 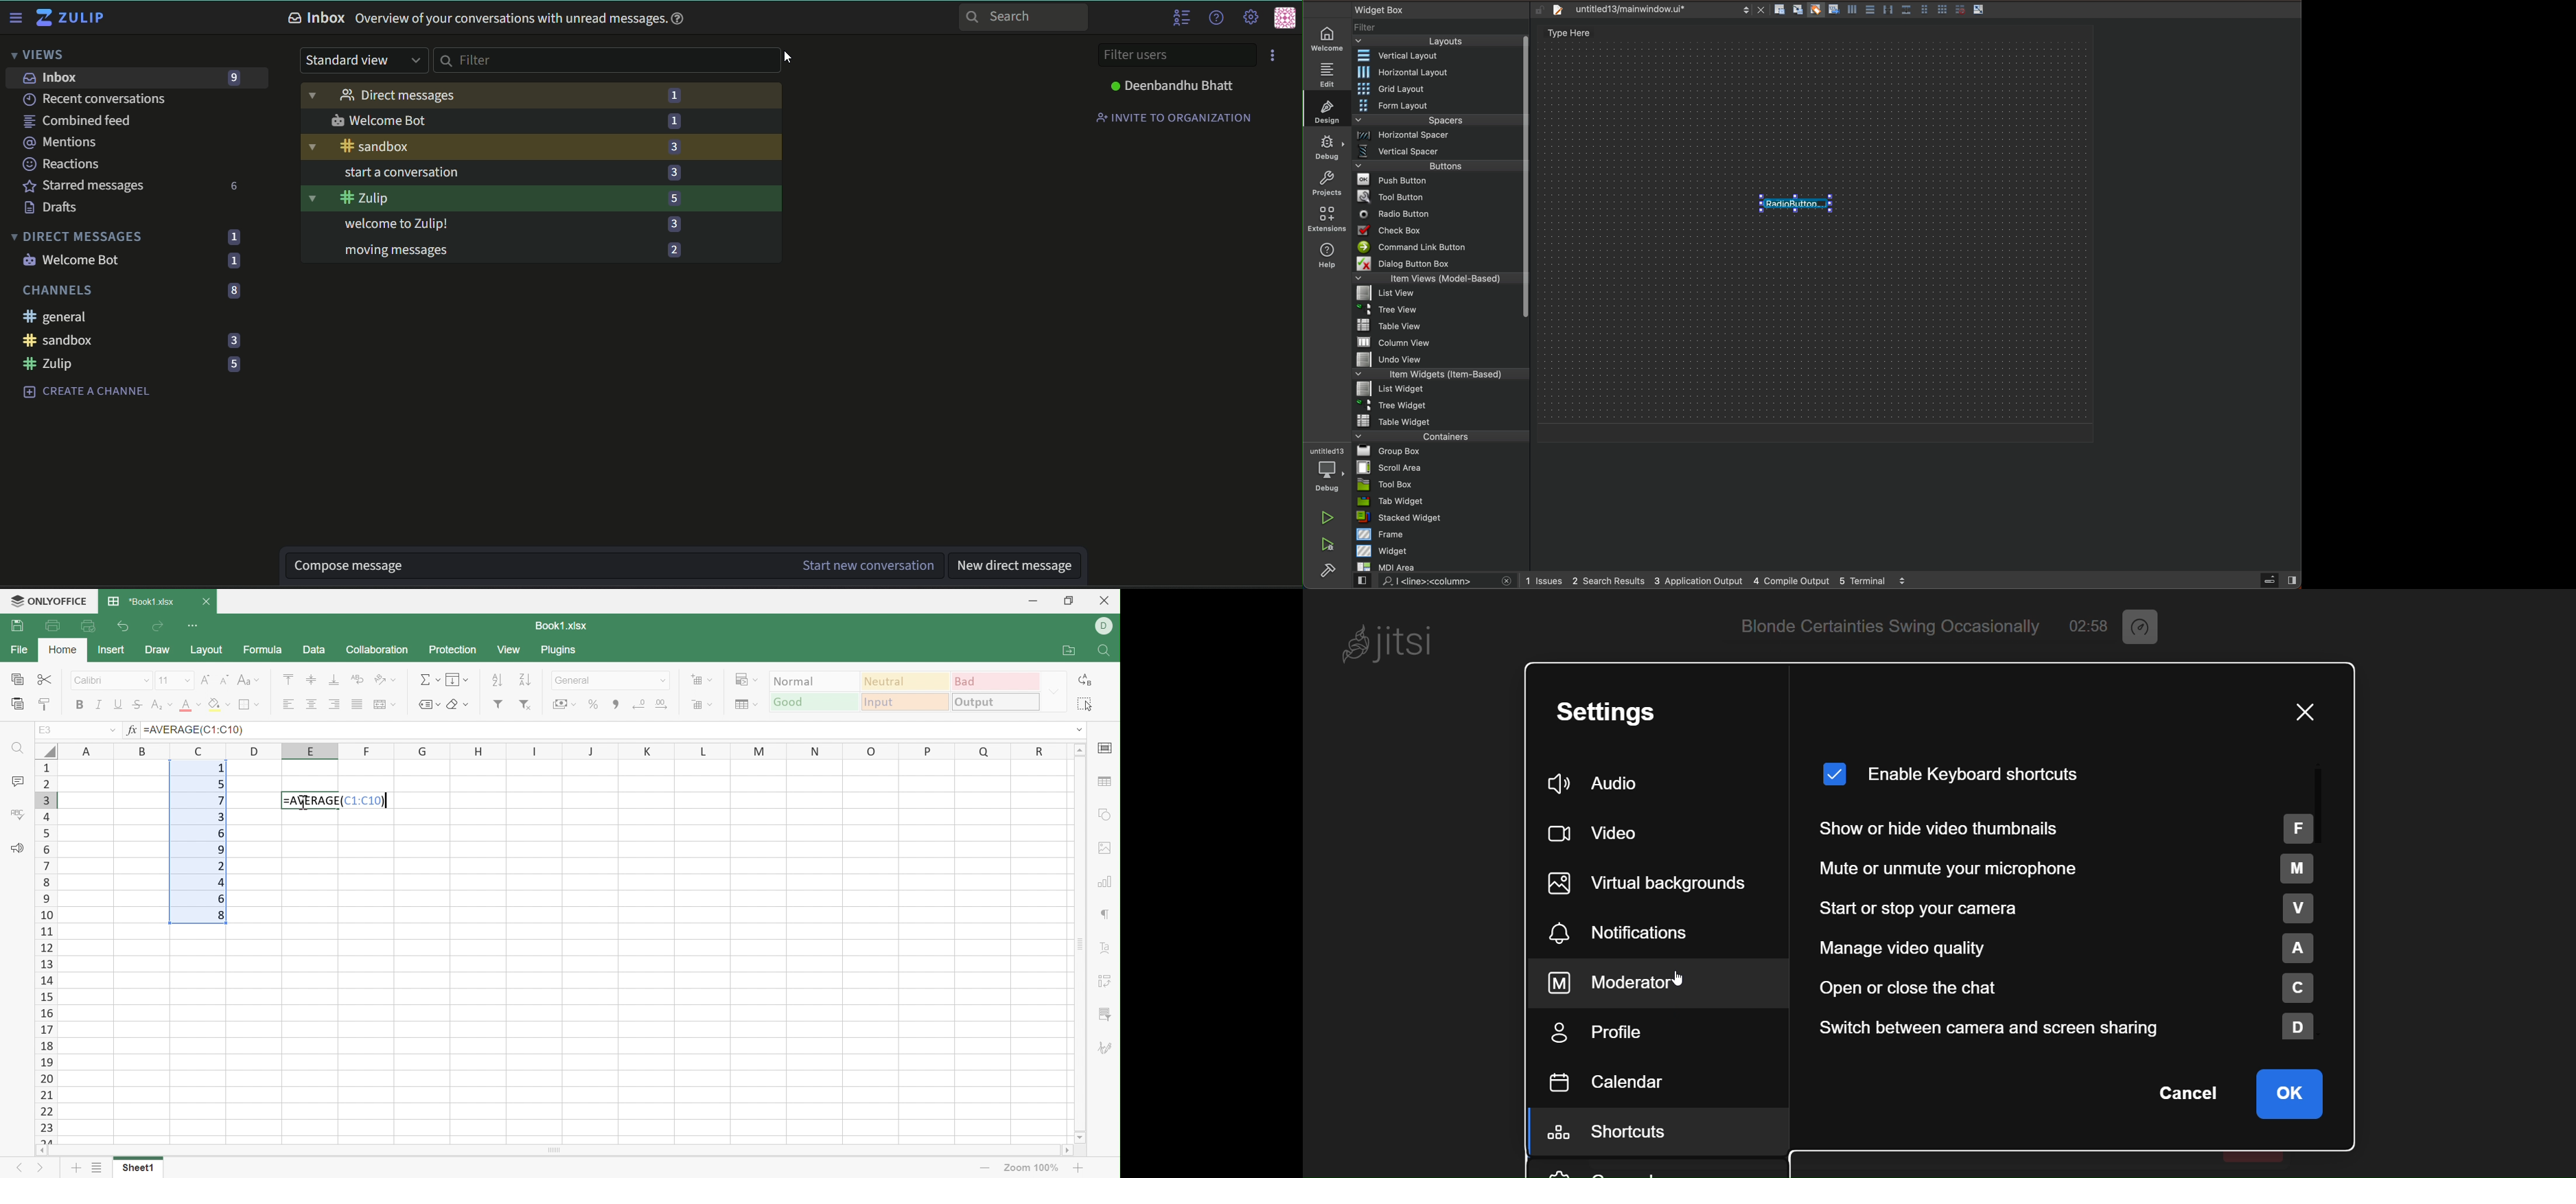 I want to click on Drop Down, so click(x=146, y=680).